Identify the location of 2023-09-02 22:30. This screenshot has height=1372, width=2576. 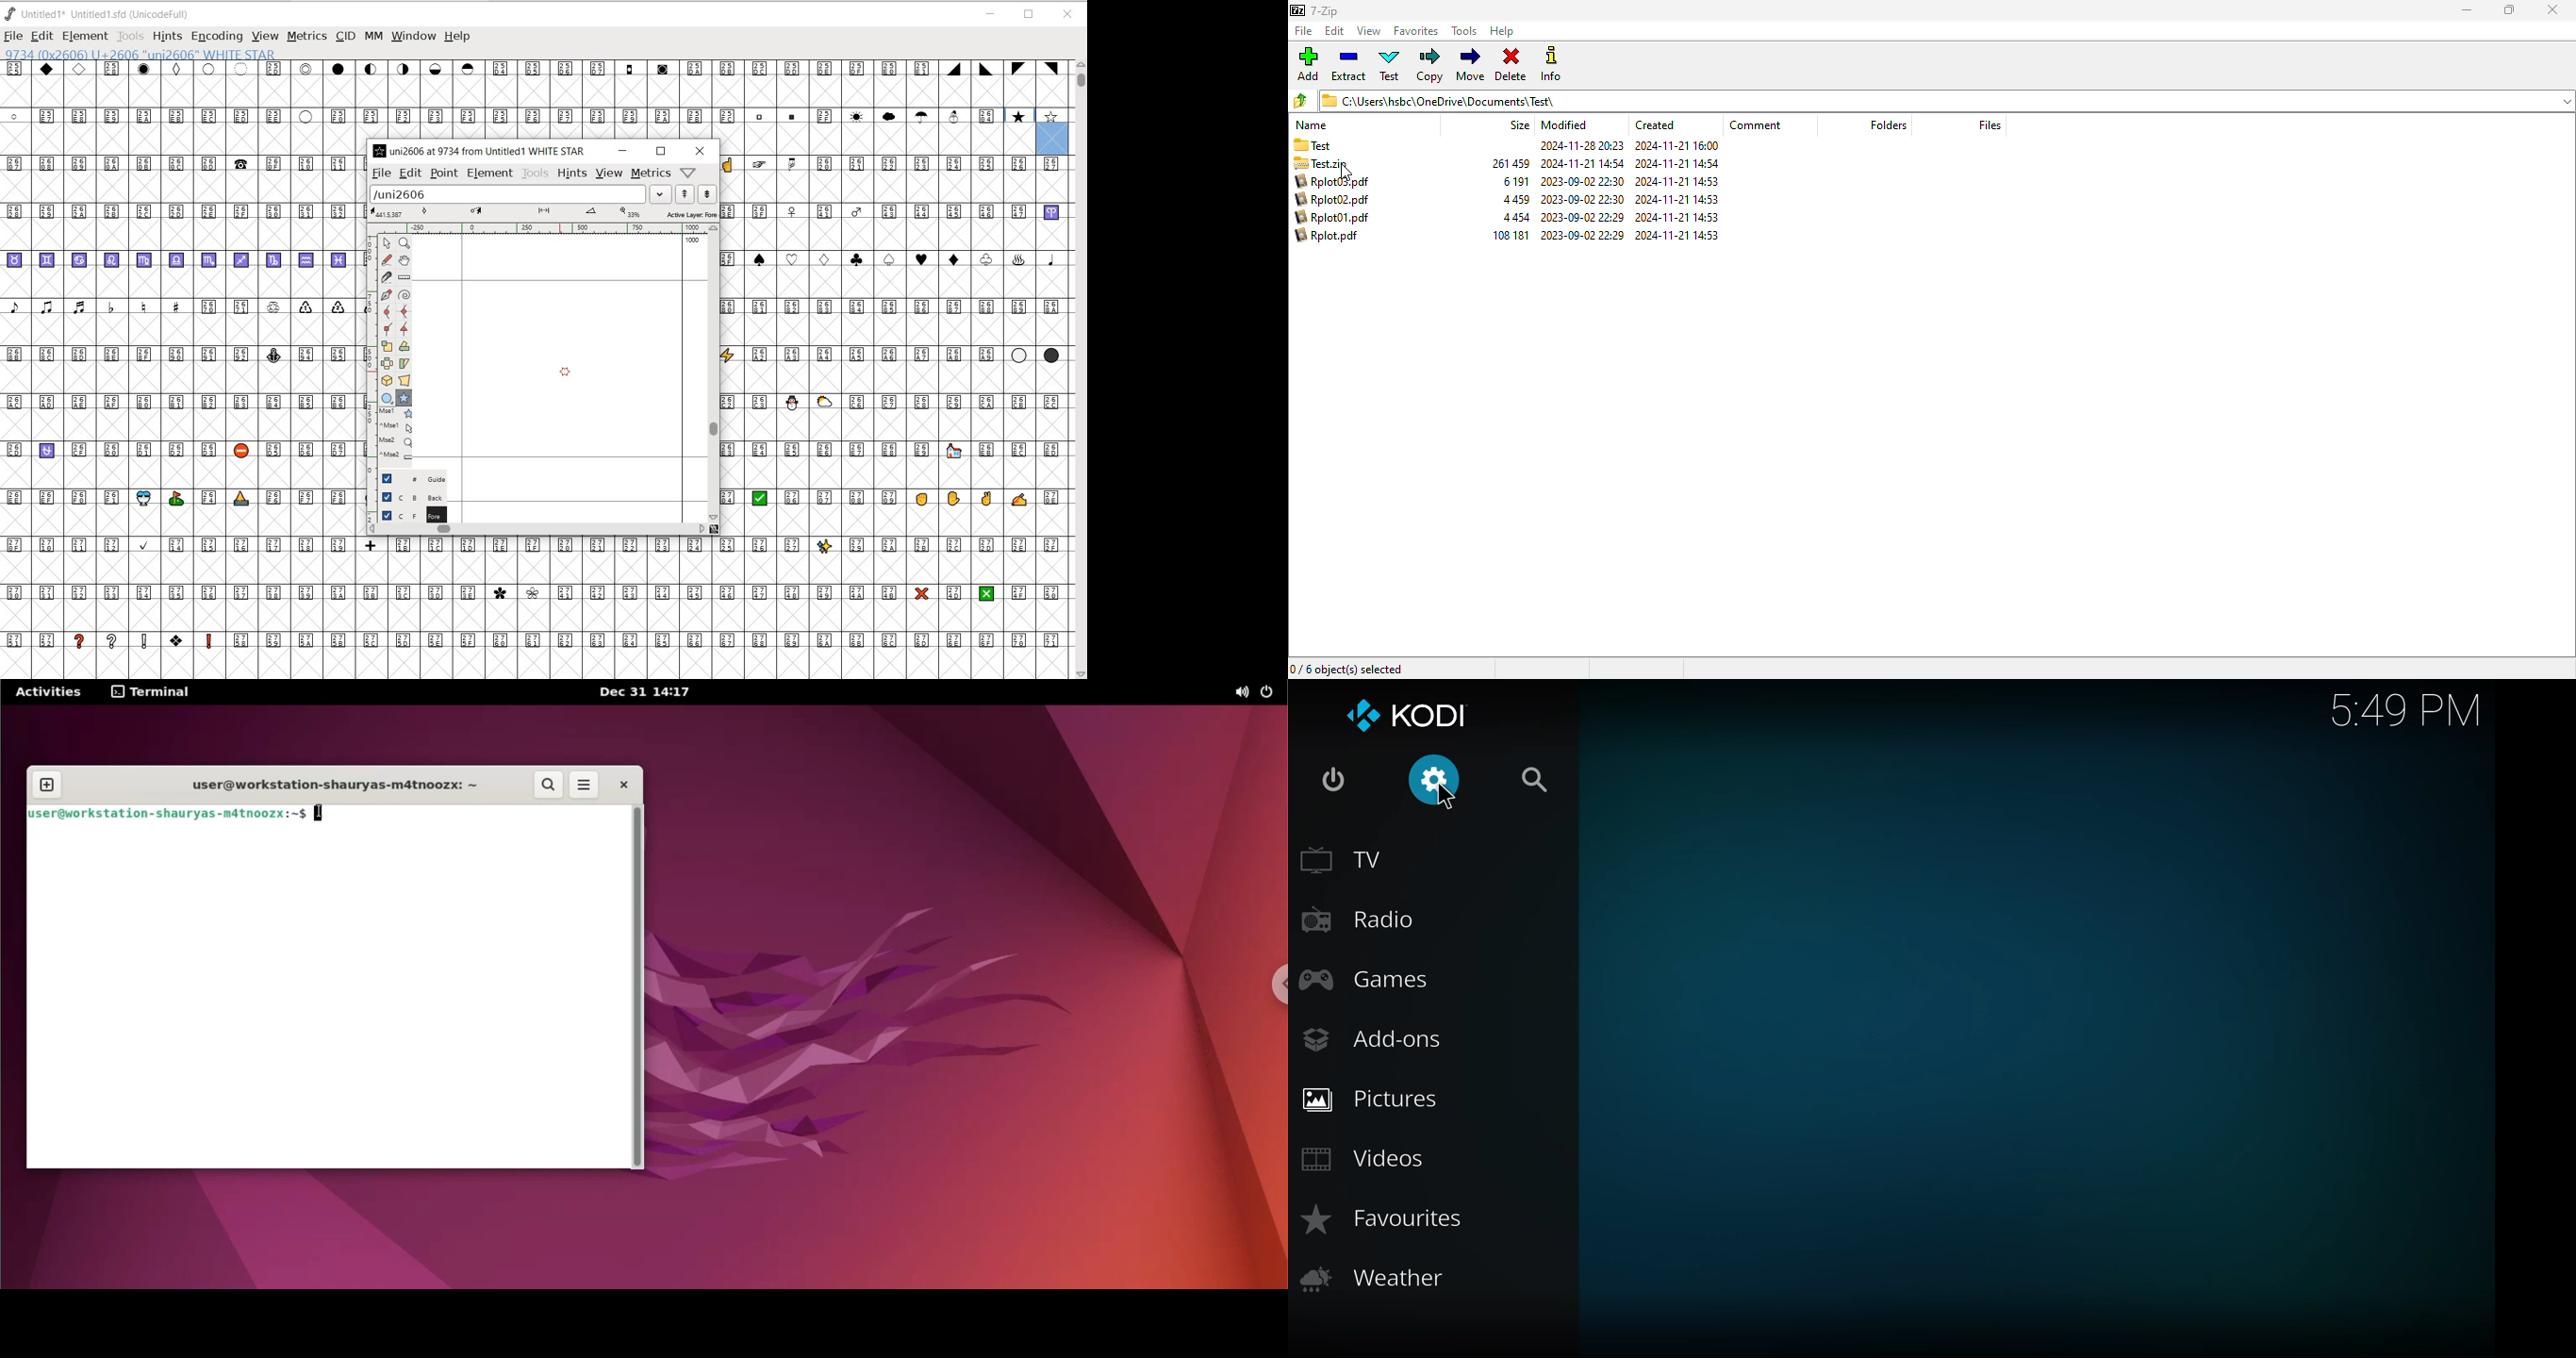
(1582, 236).